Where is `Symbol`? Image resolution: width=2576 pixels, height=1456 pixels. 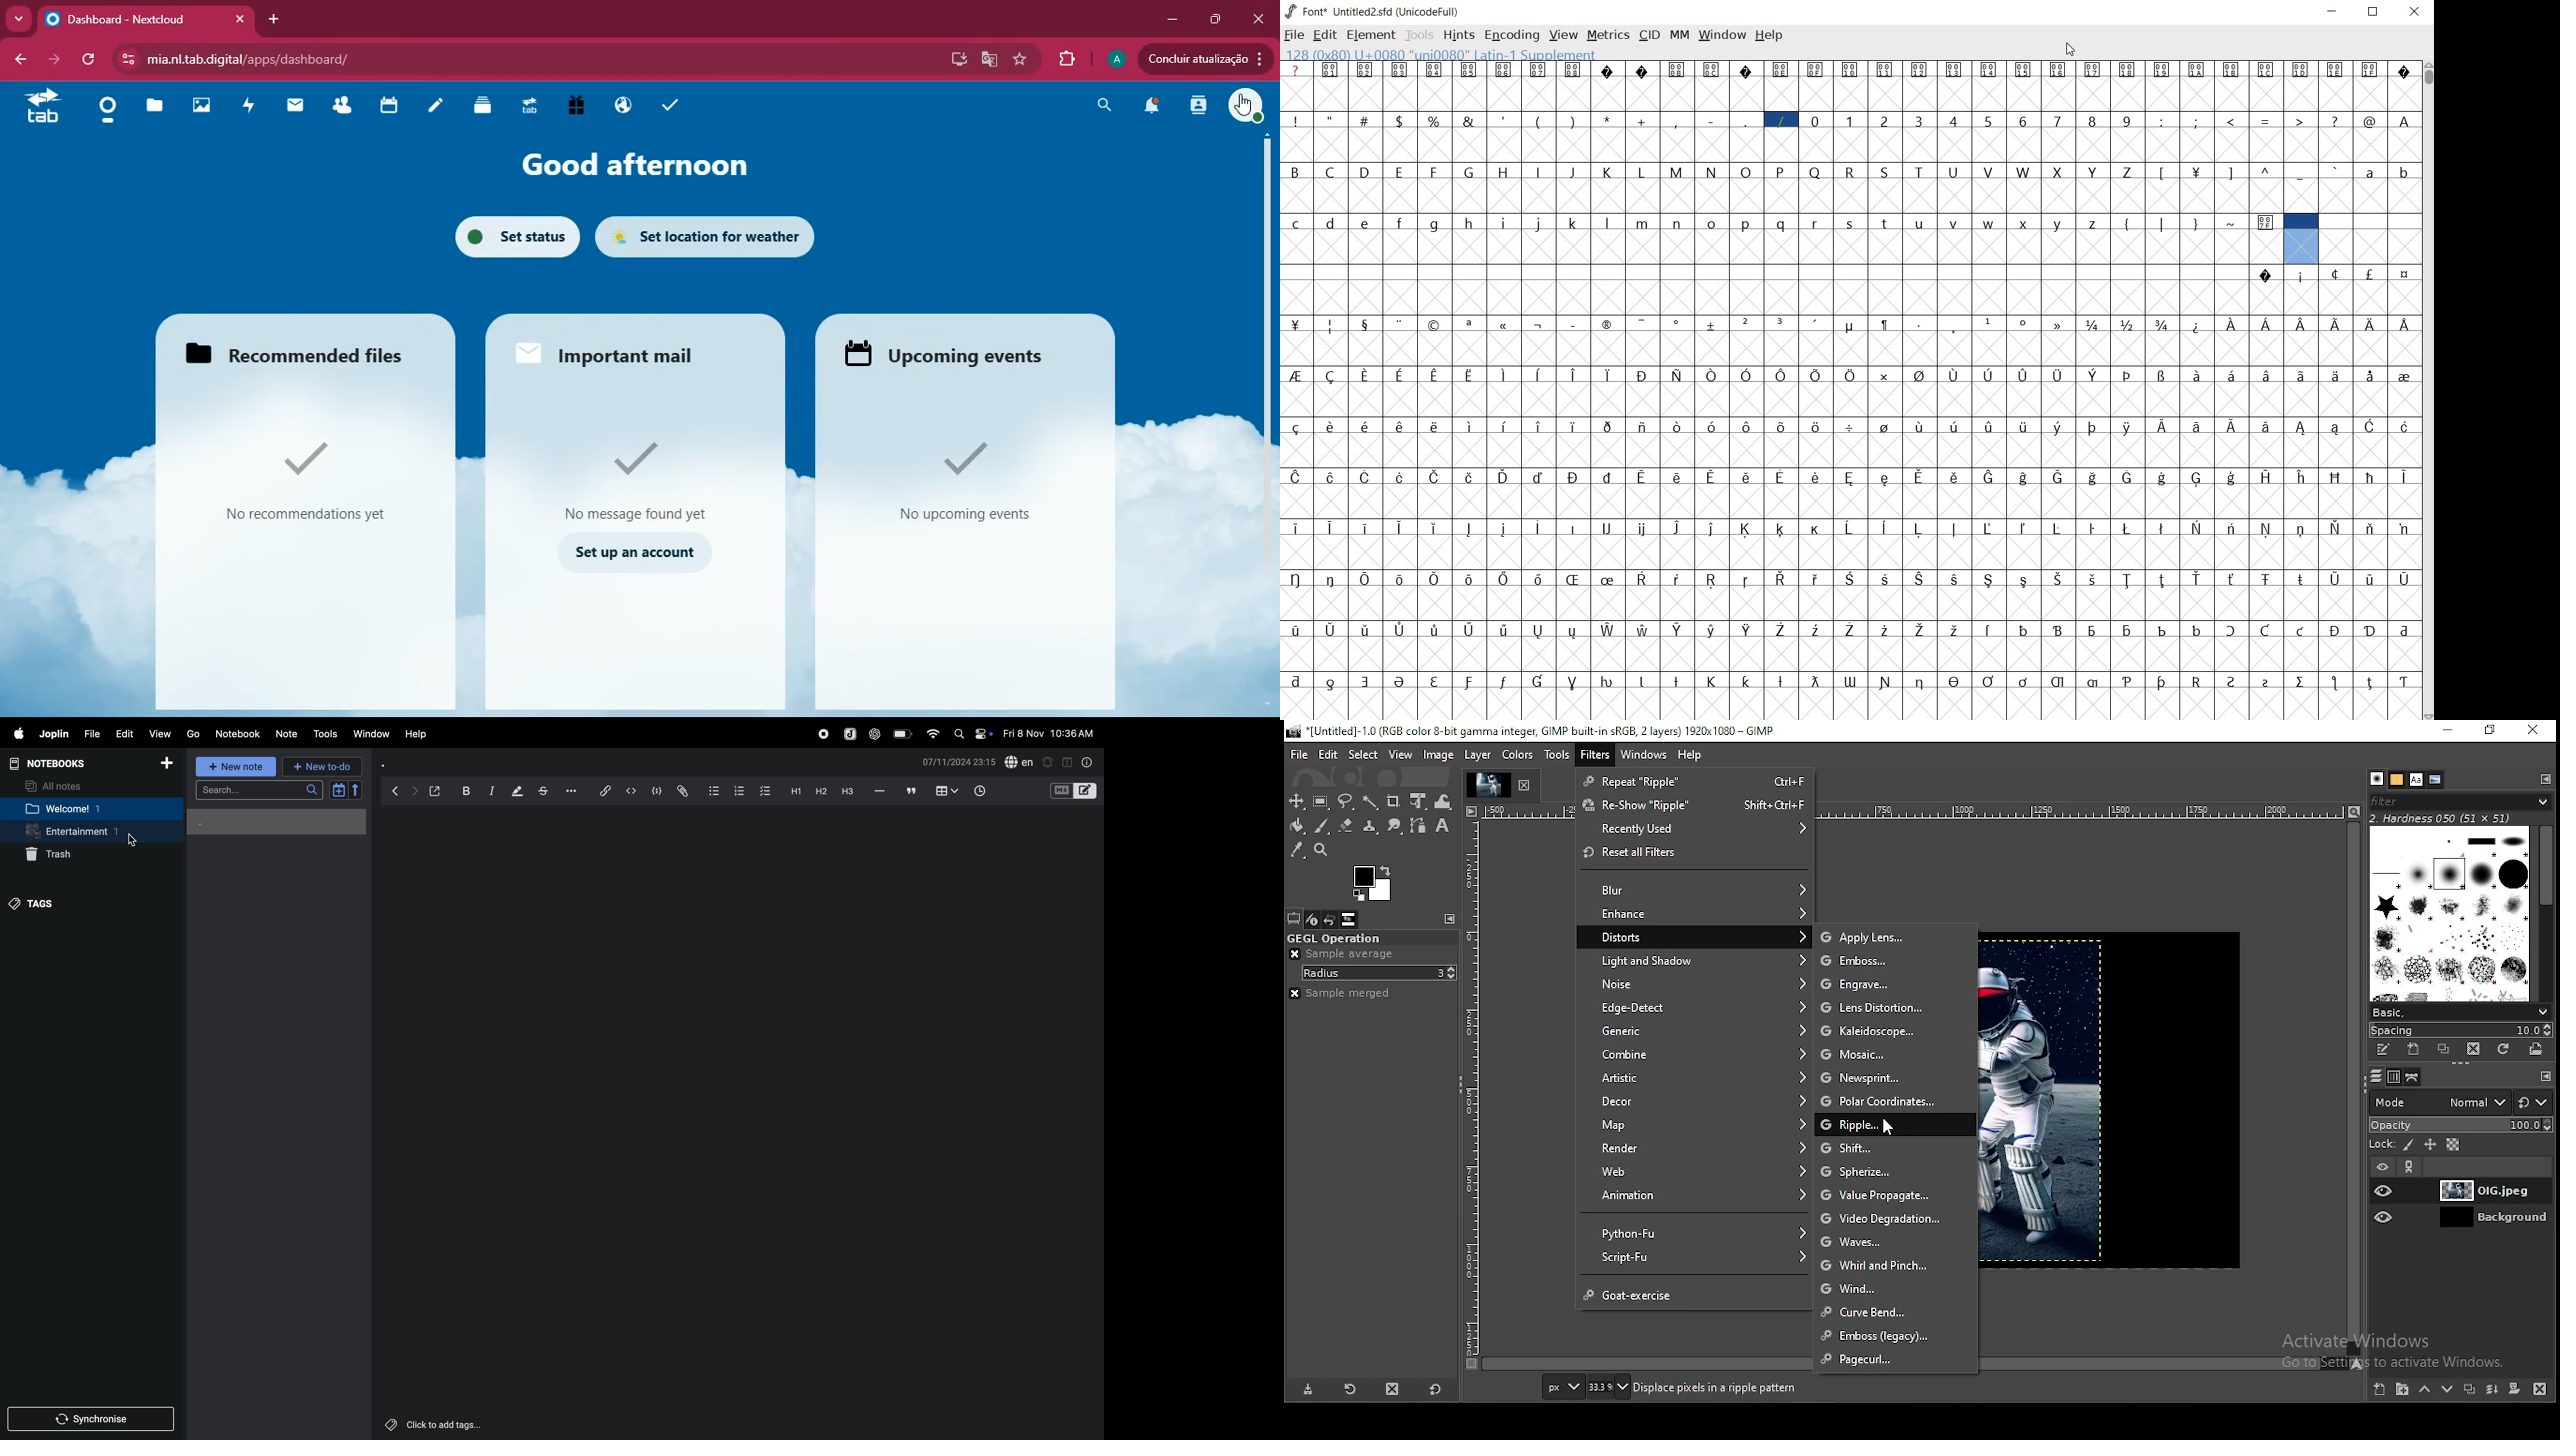 Symbol is located at coordinates (1332, 680).